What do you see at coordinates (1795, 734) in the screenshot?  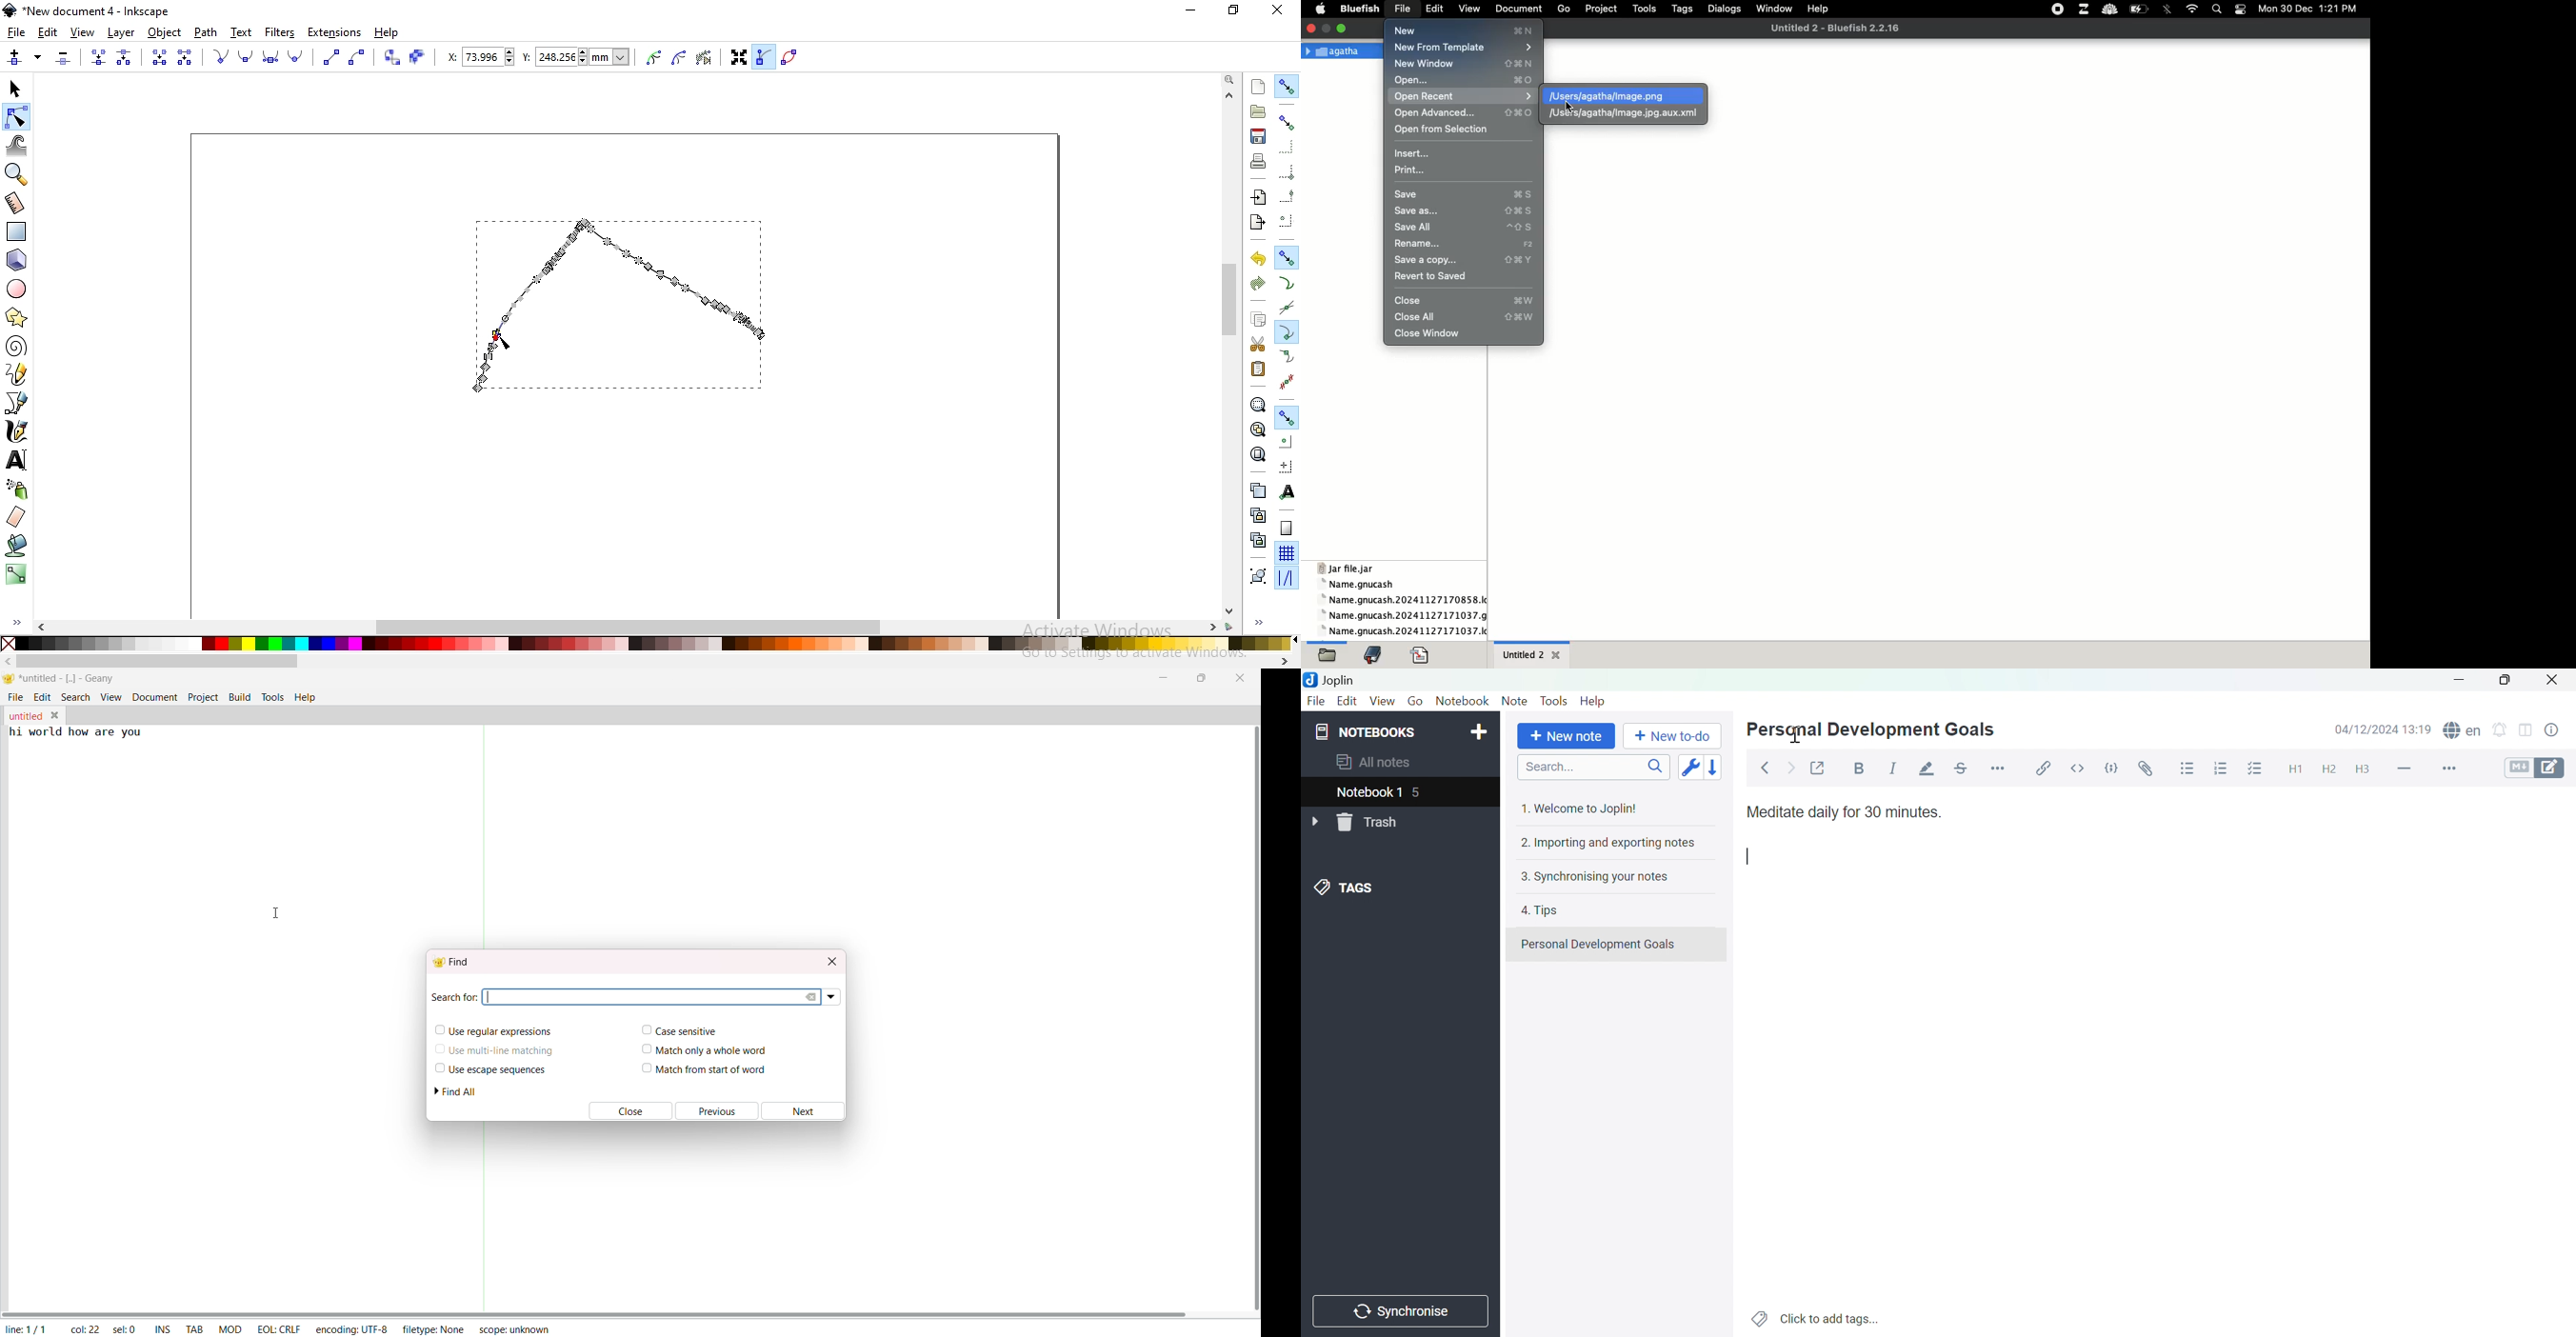 I see `Cursor` at bounding box center [1795, 734].